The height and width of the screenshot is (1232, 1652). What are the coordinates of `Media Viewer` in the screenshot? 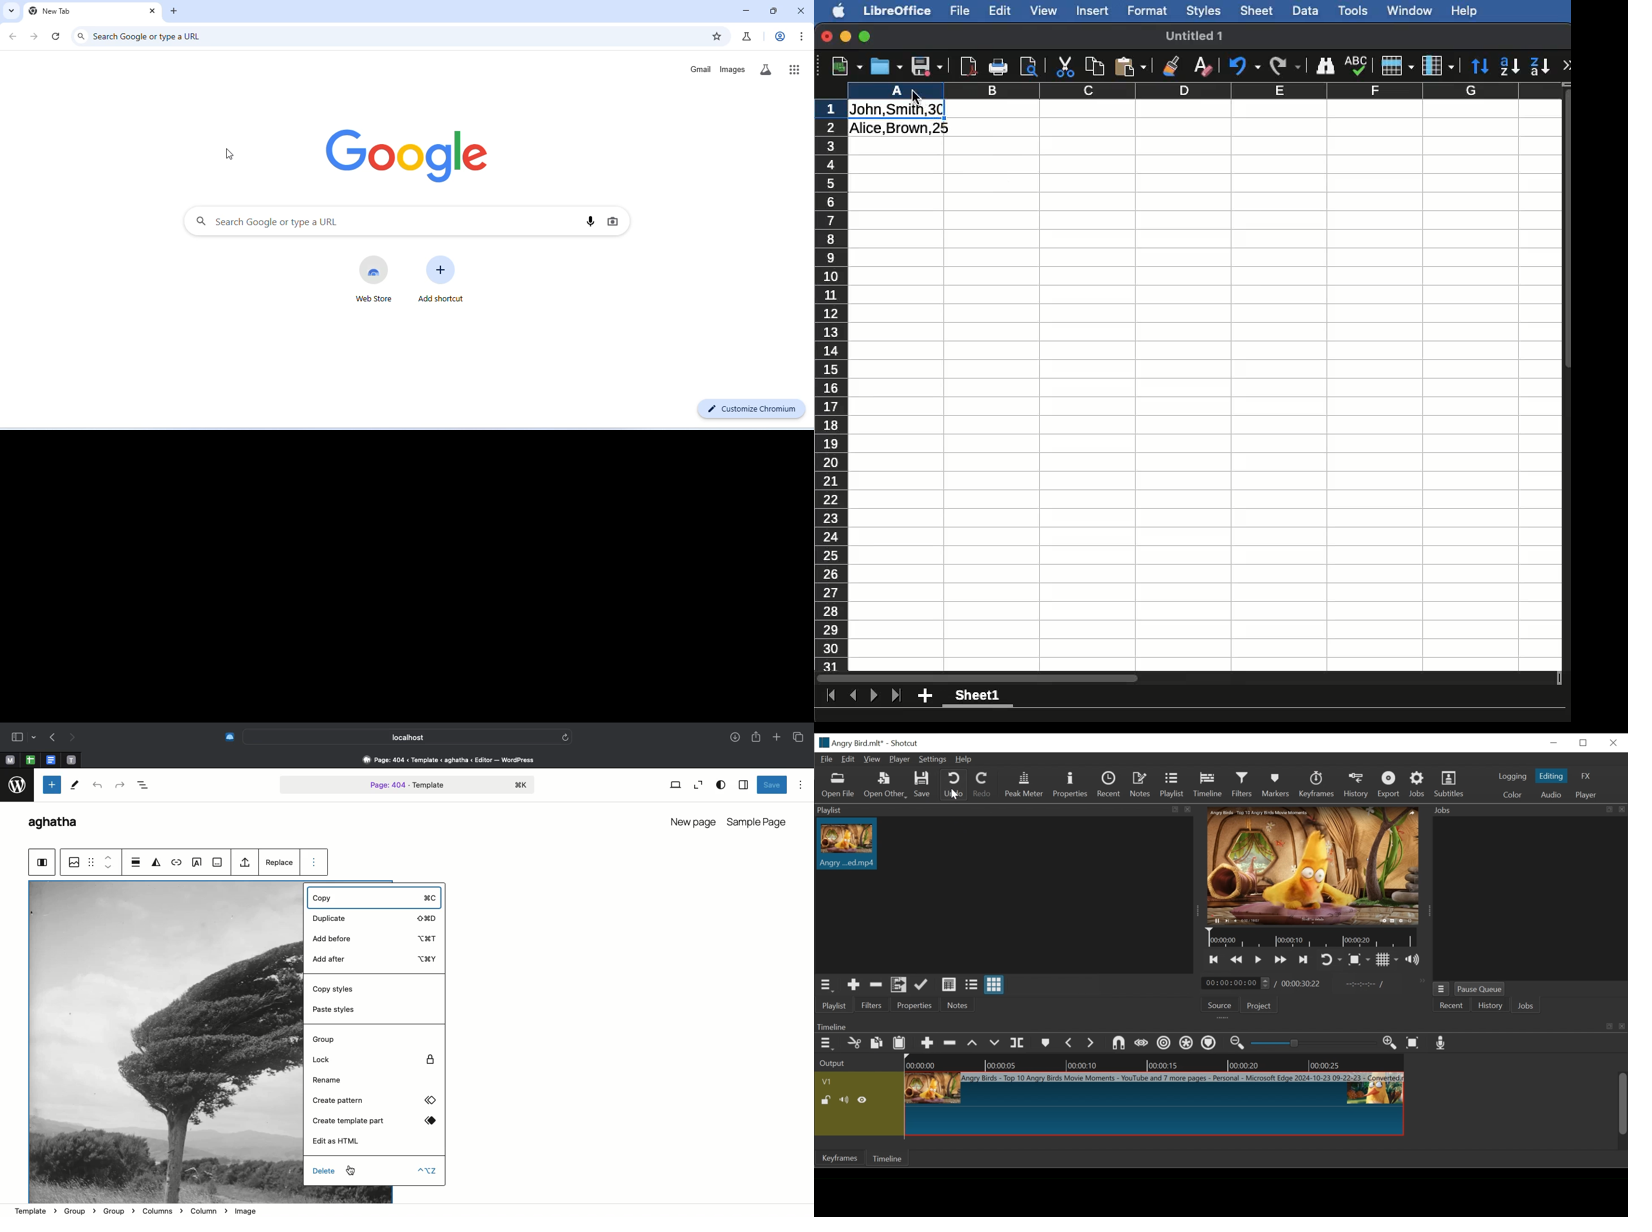 It's located at (1313, 867).